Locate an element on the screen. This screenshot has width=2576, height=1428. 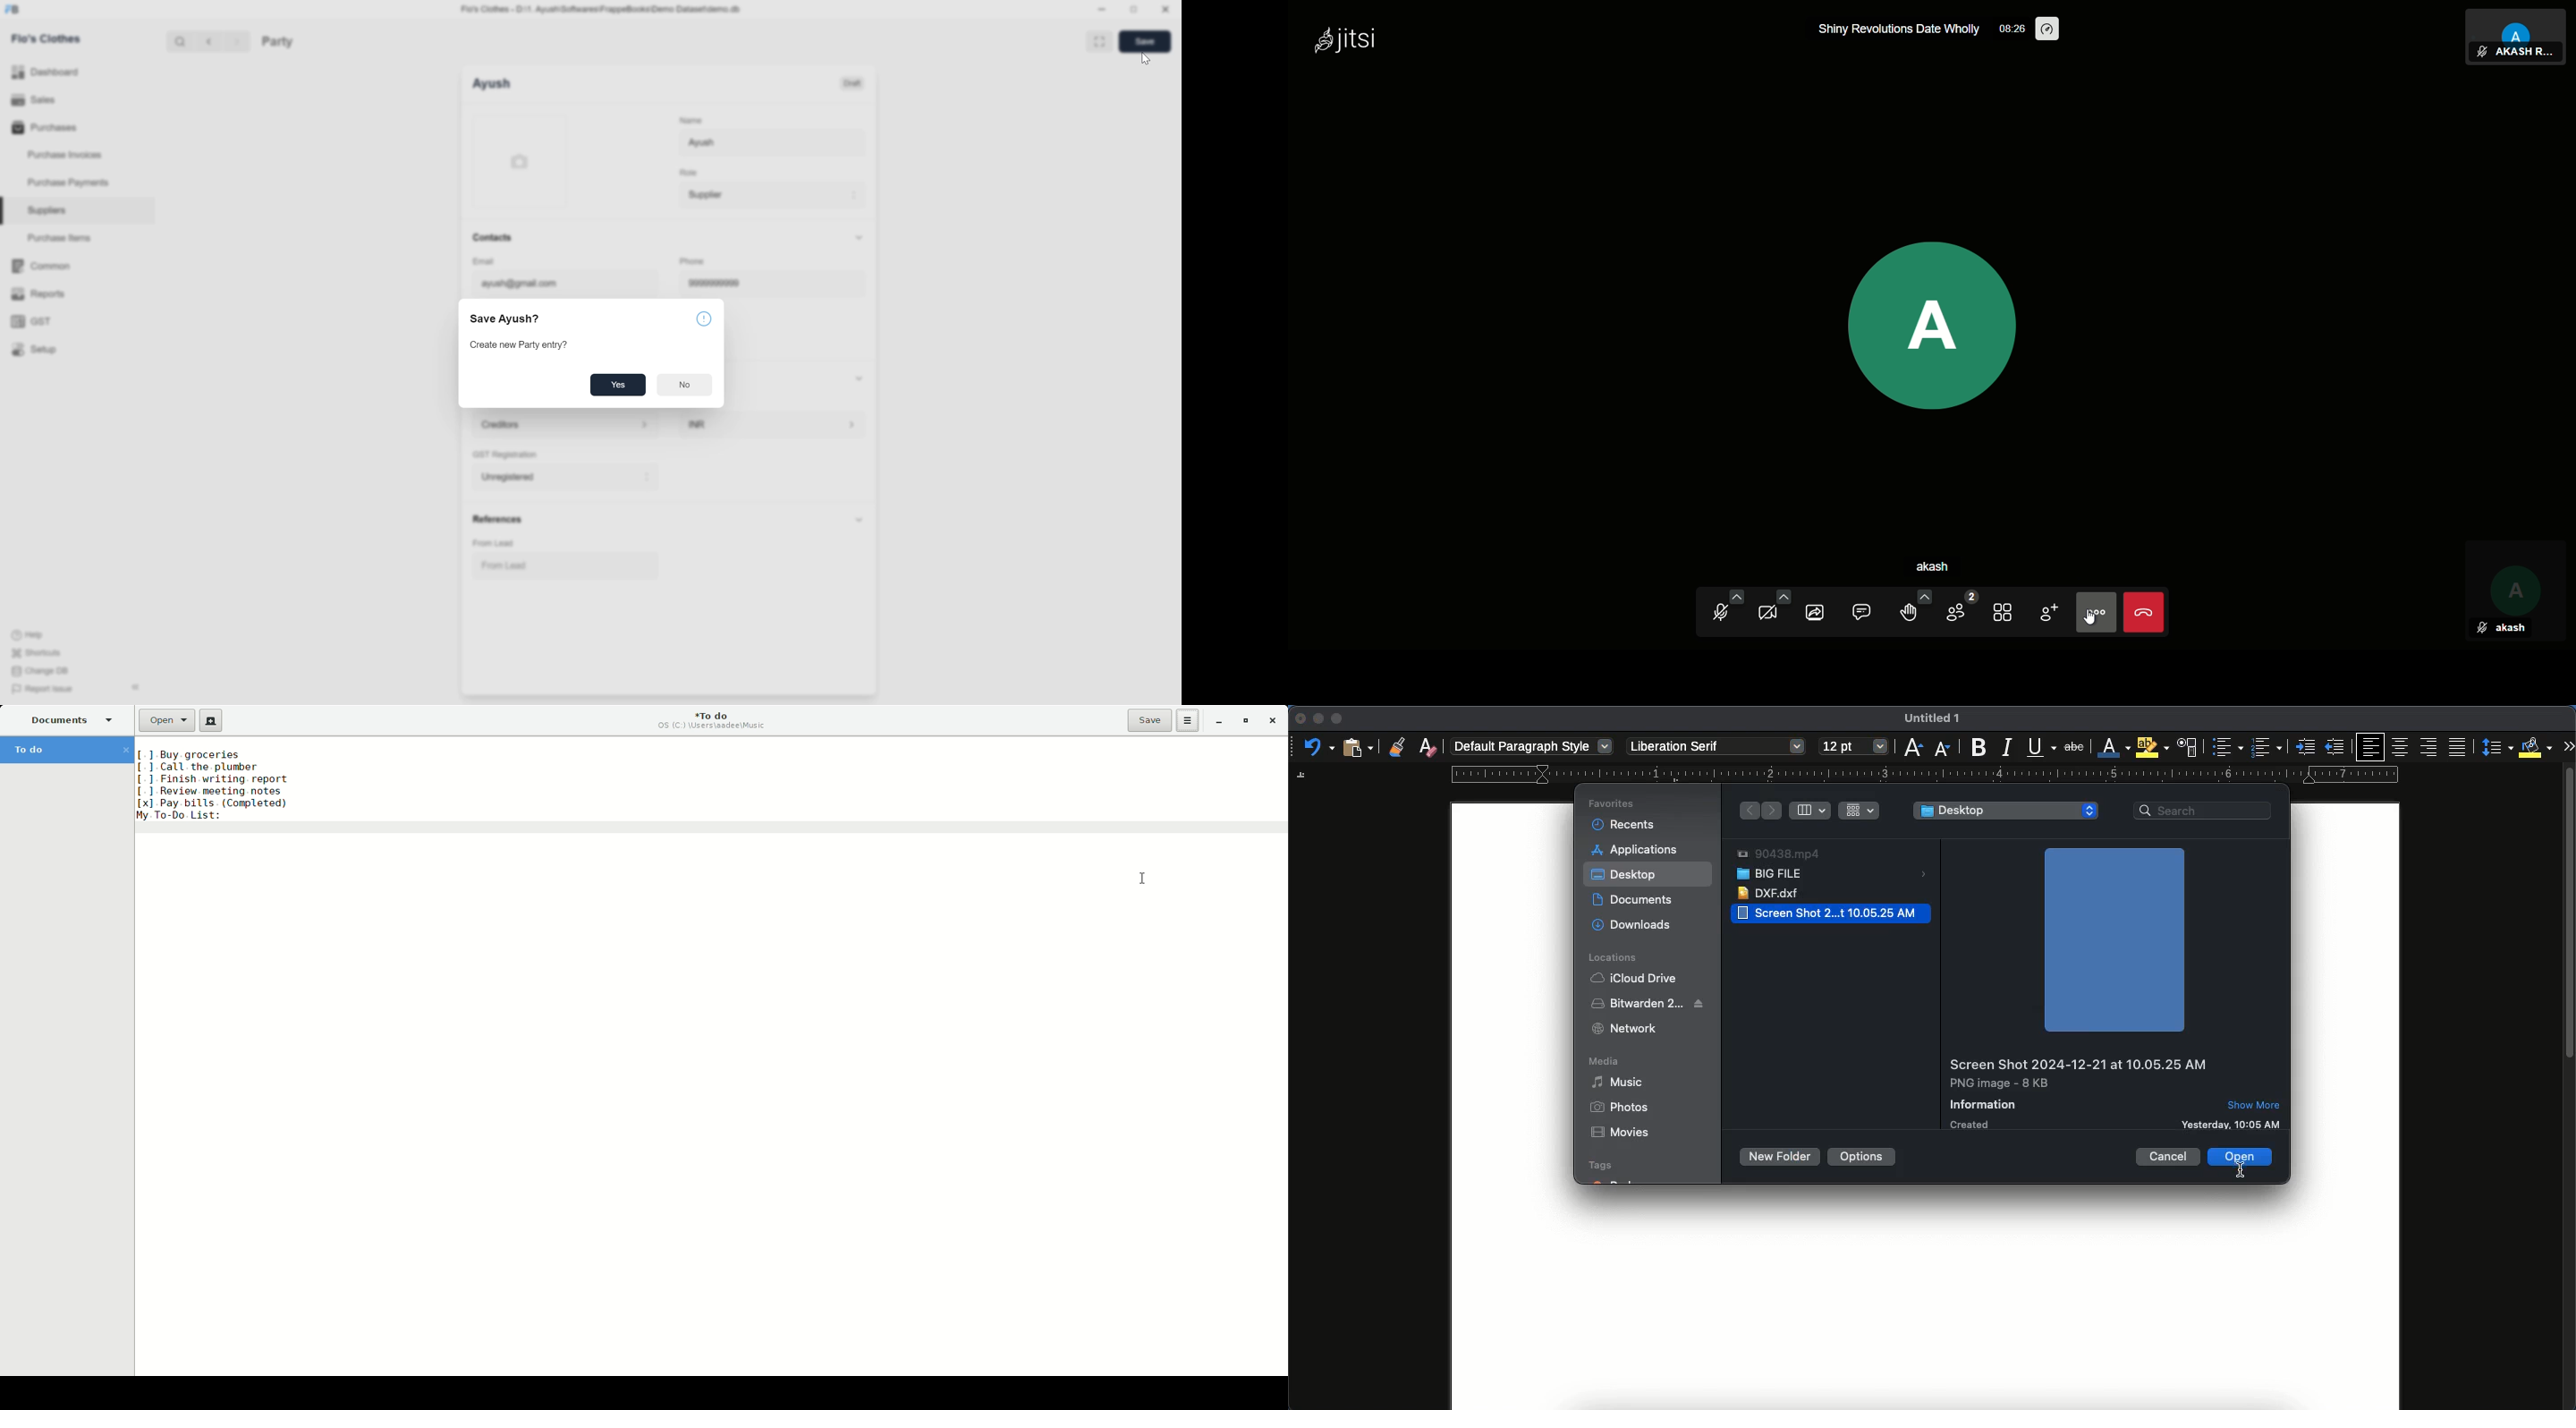
ayush@gmail.com is located at coordinates (565, 284).